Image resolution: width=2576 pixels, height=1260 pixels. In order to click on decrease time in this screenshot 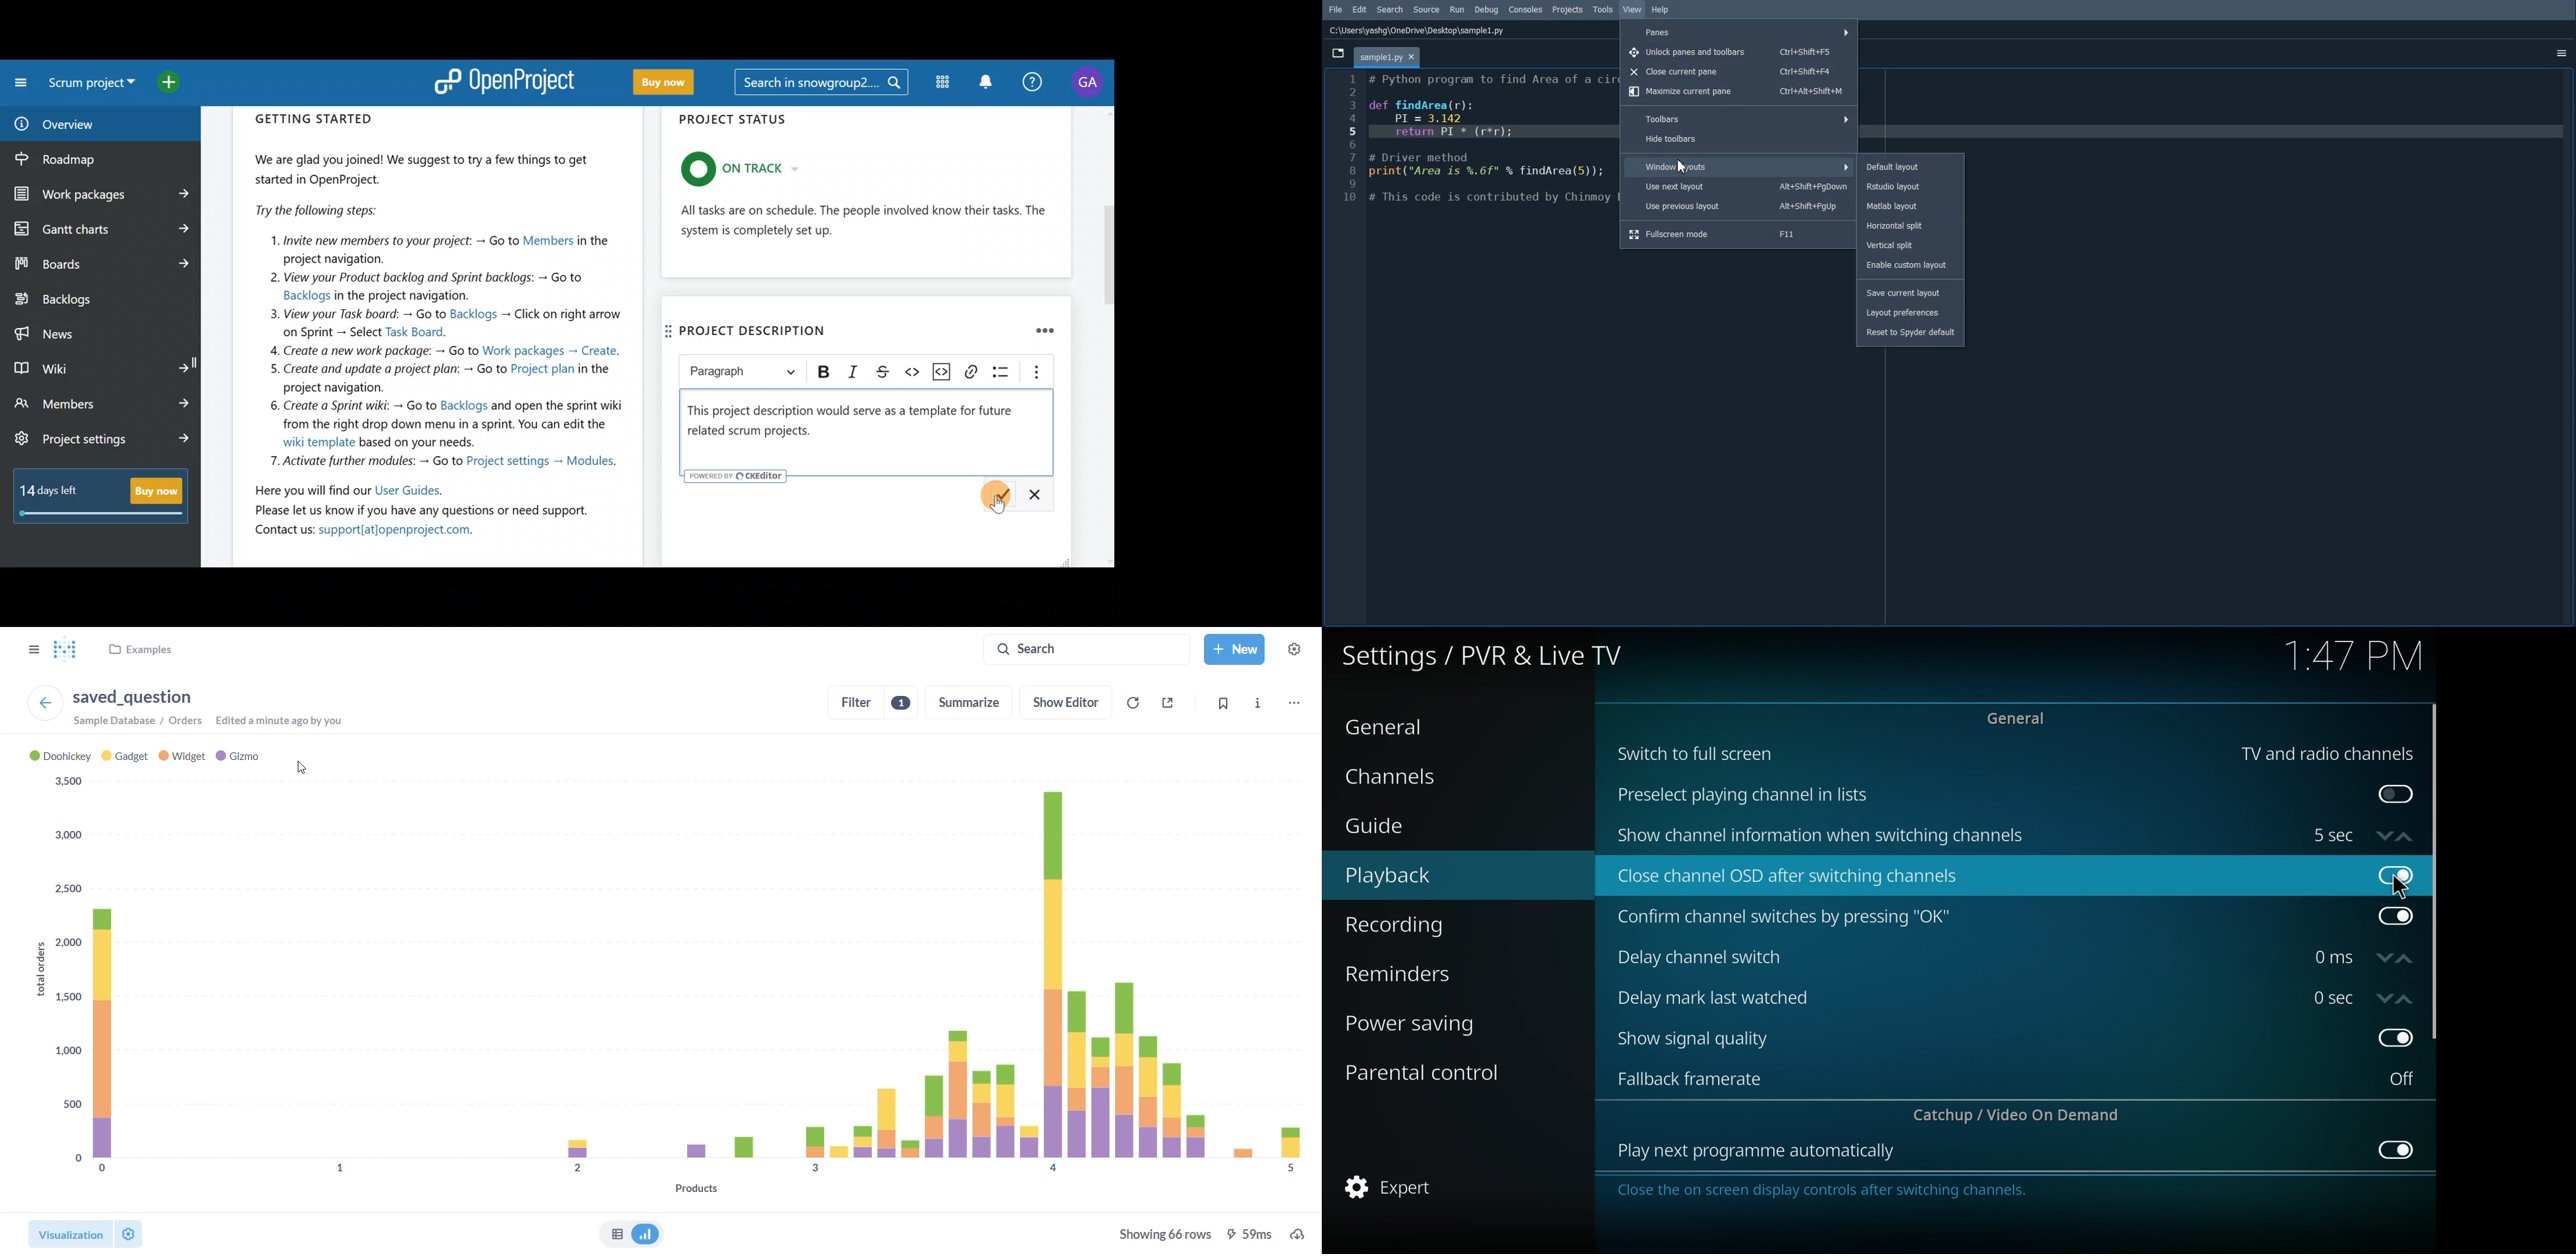, I will do `click(2385, 835)`.